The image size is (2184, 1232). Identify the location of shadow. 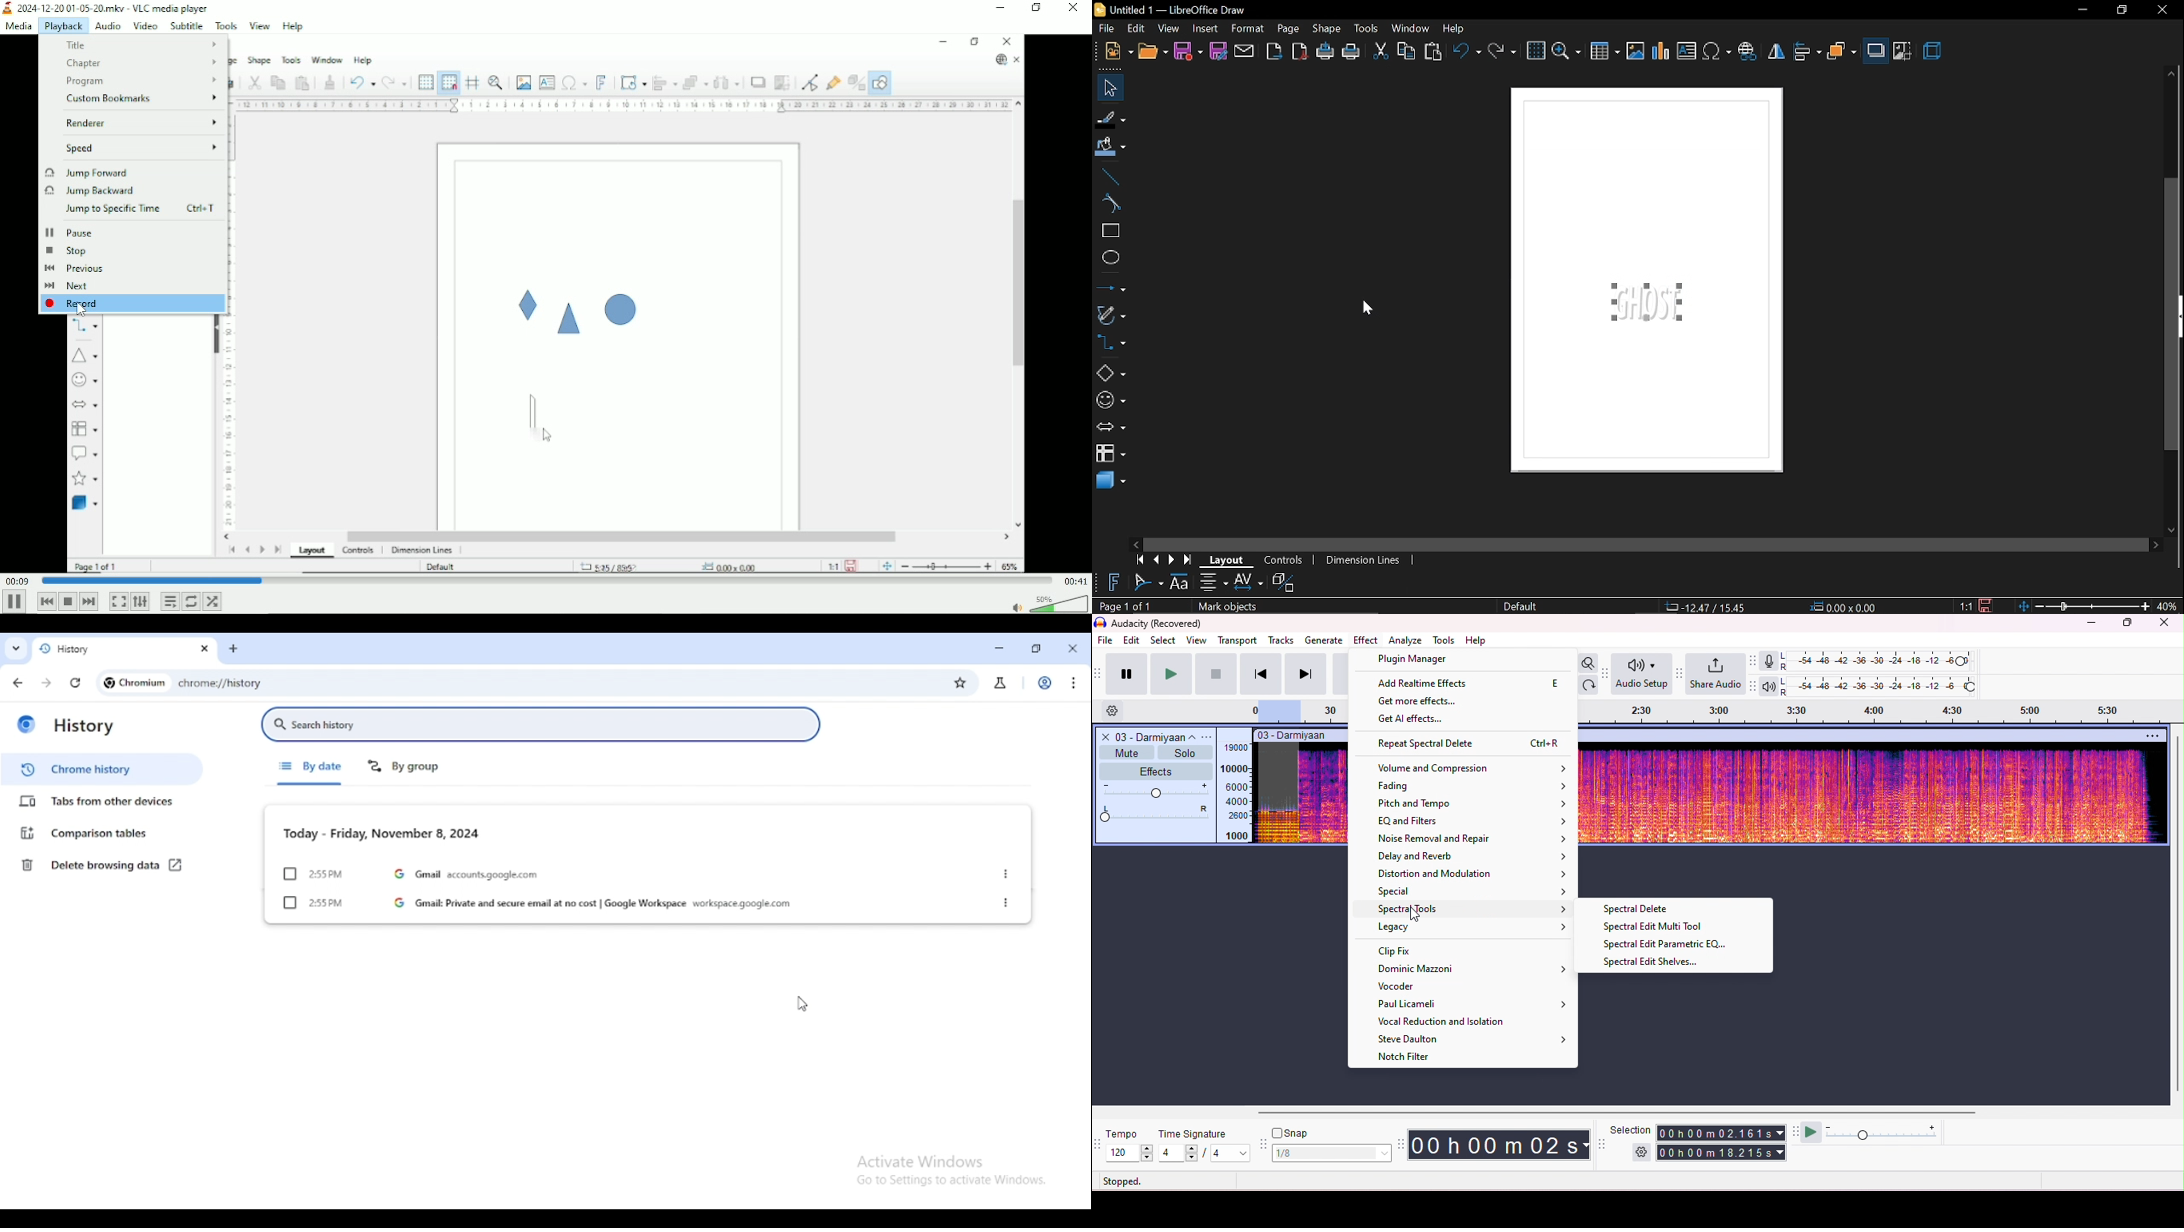
(1876, 52).